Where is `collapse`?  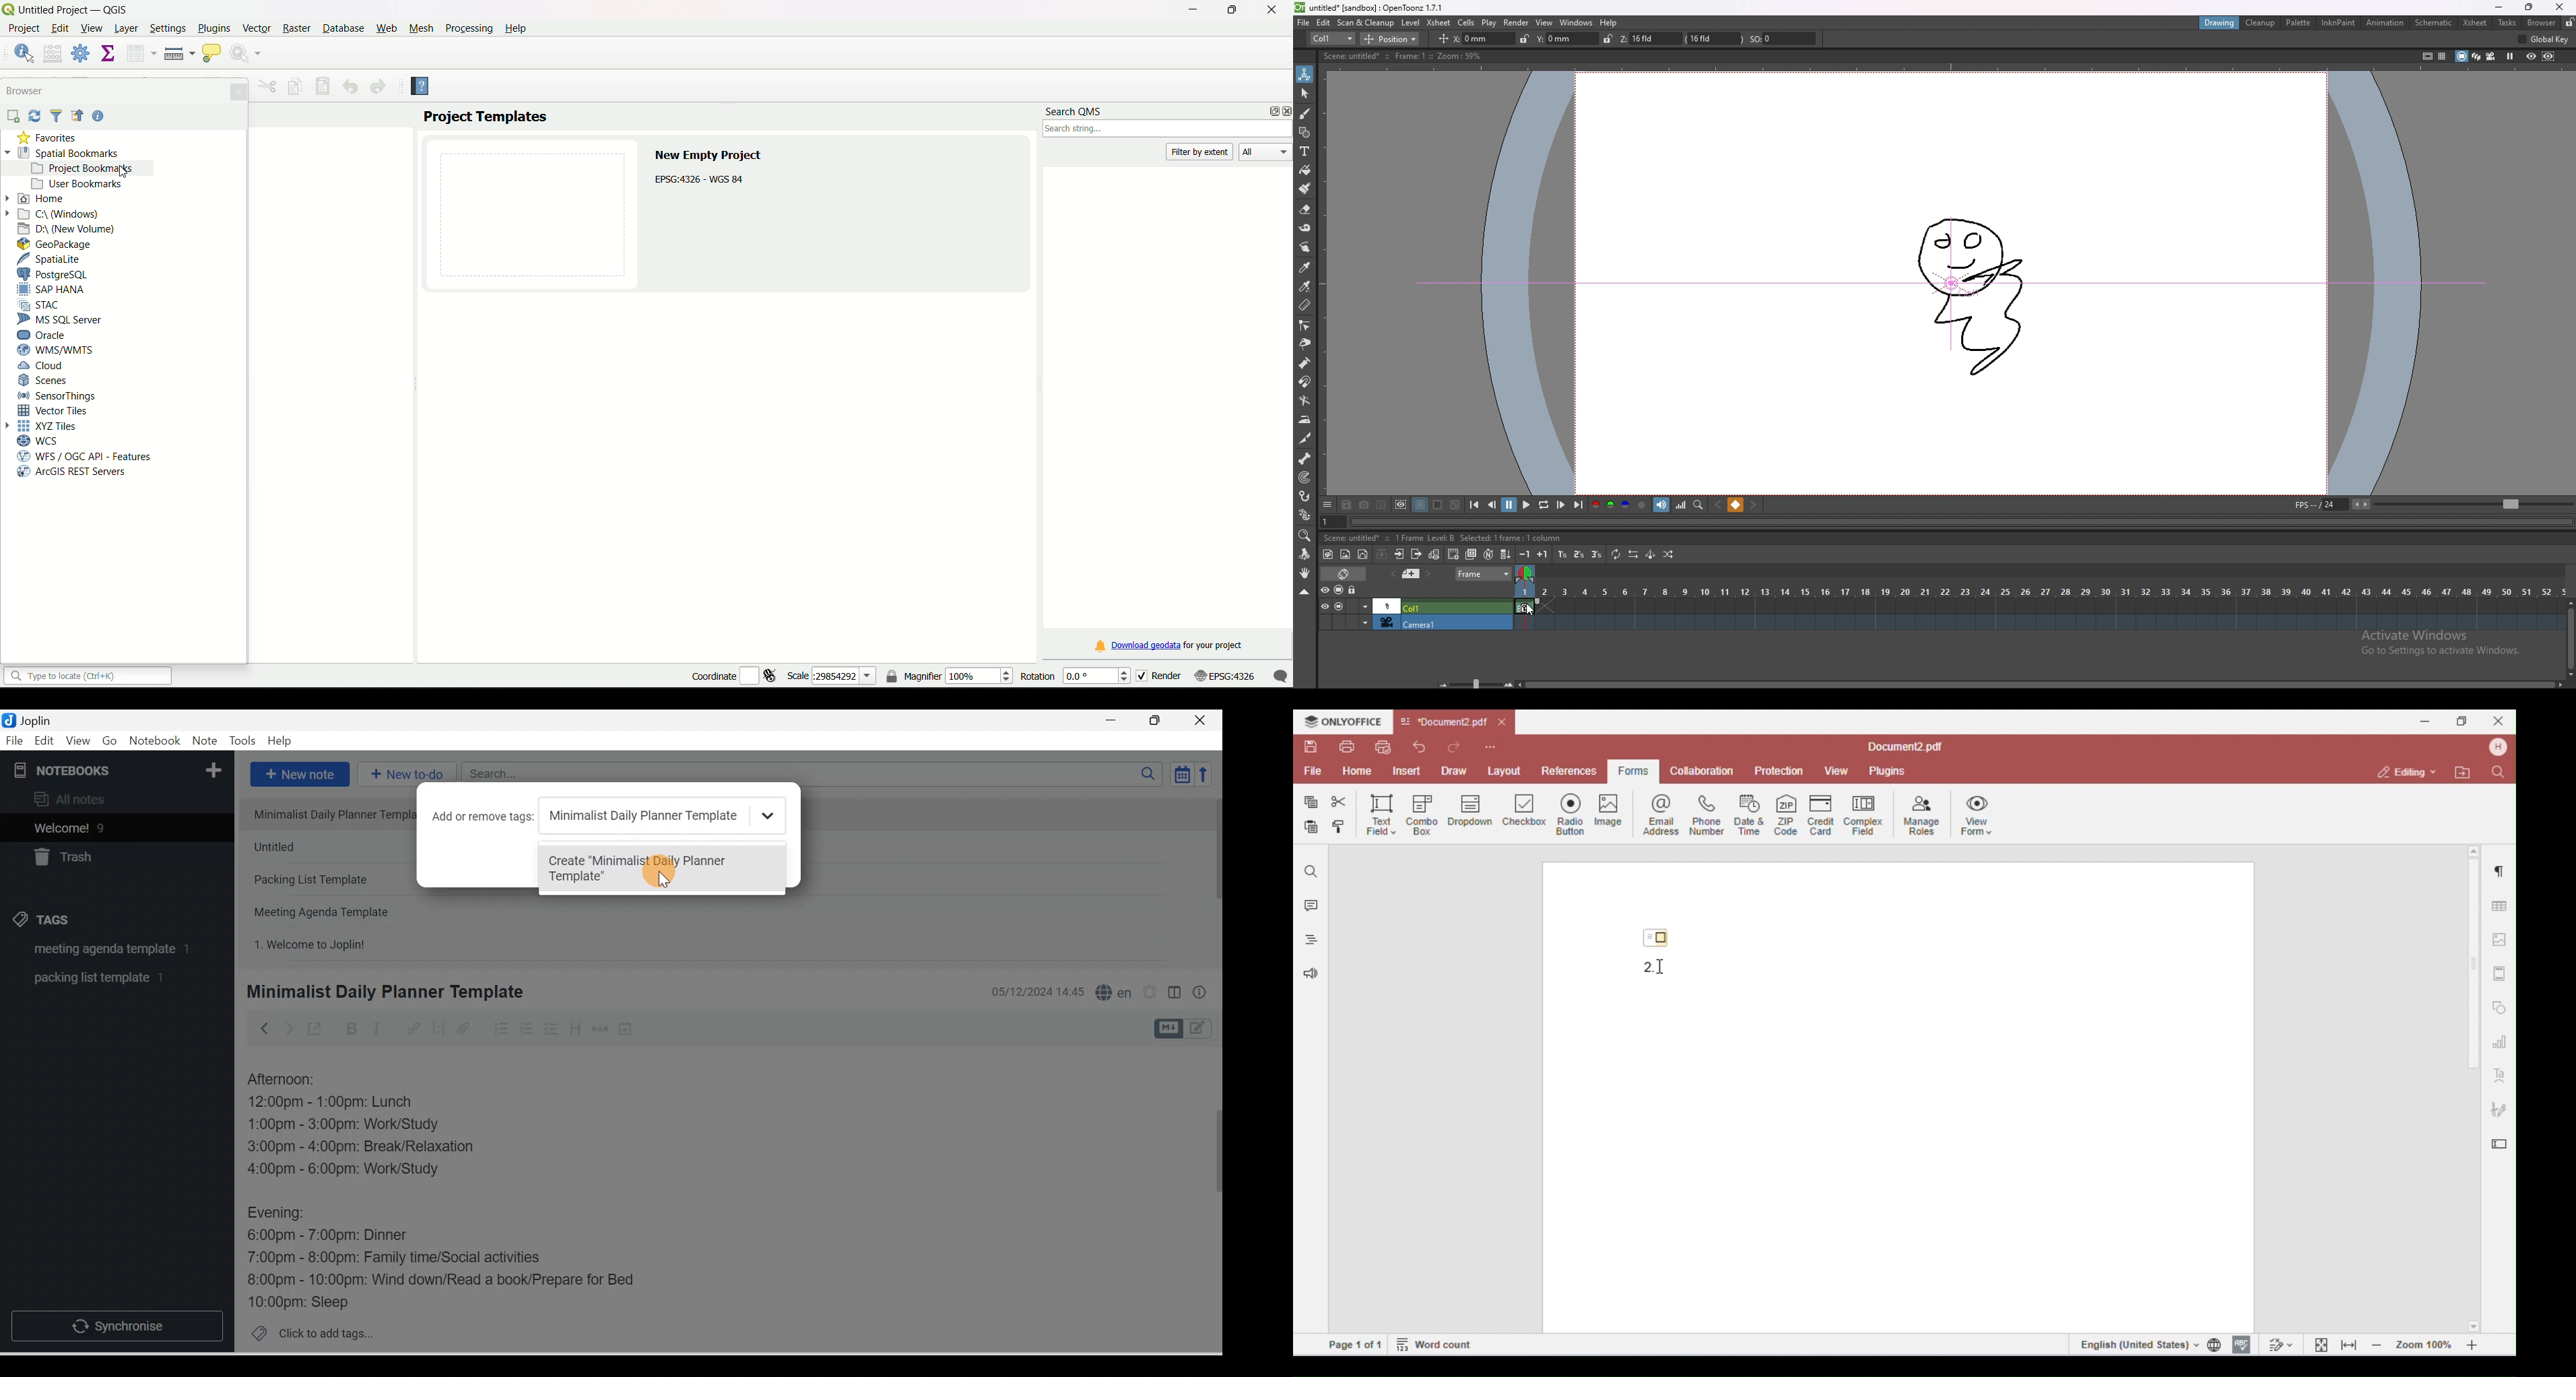 collapse is located at coordinates (1304, 592).